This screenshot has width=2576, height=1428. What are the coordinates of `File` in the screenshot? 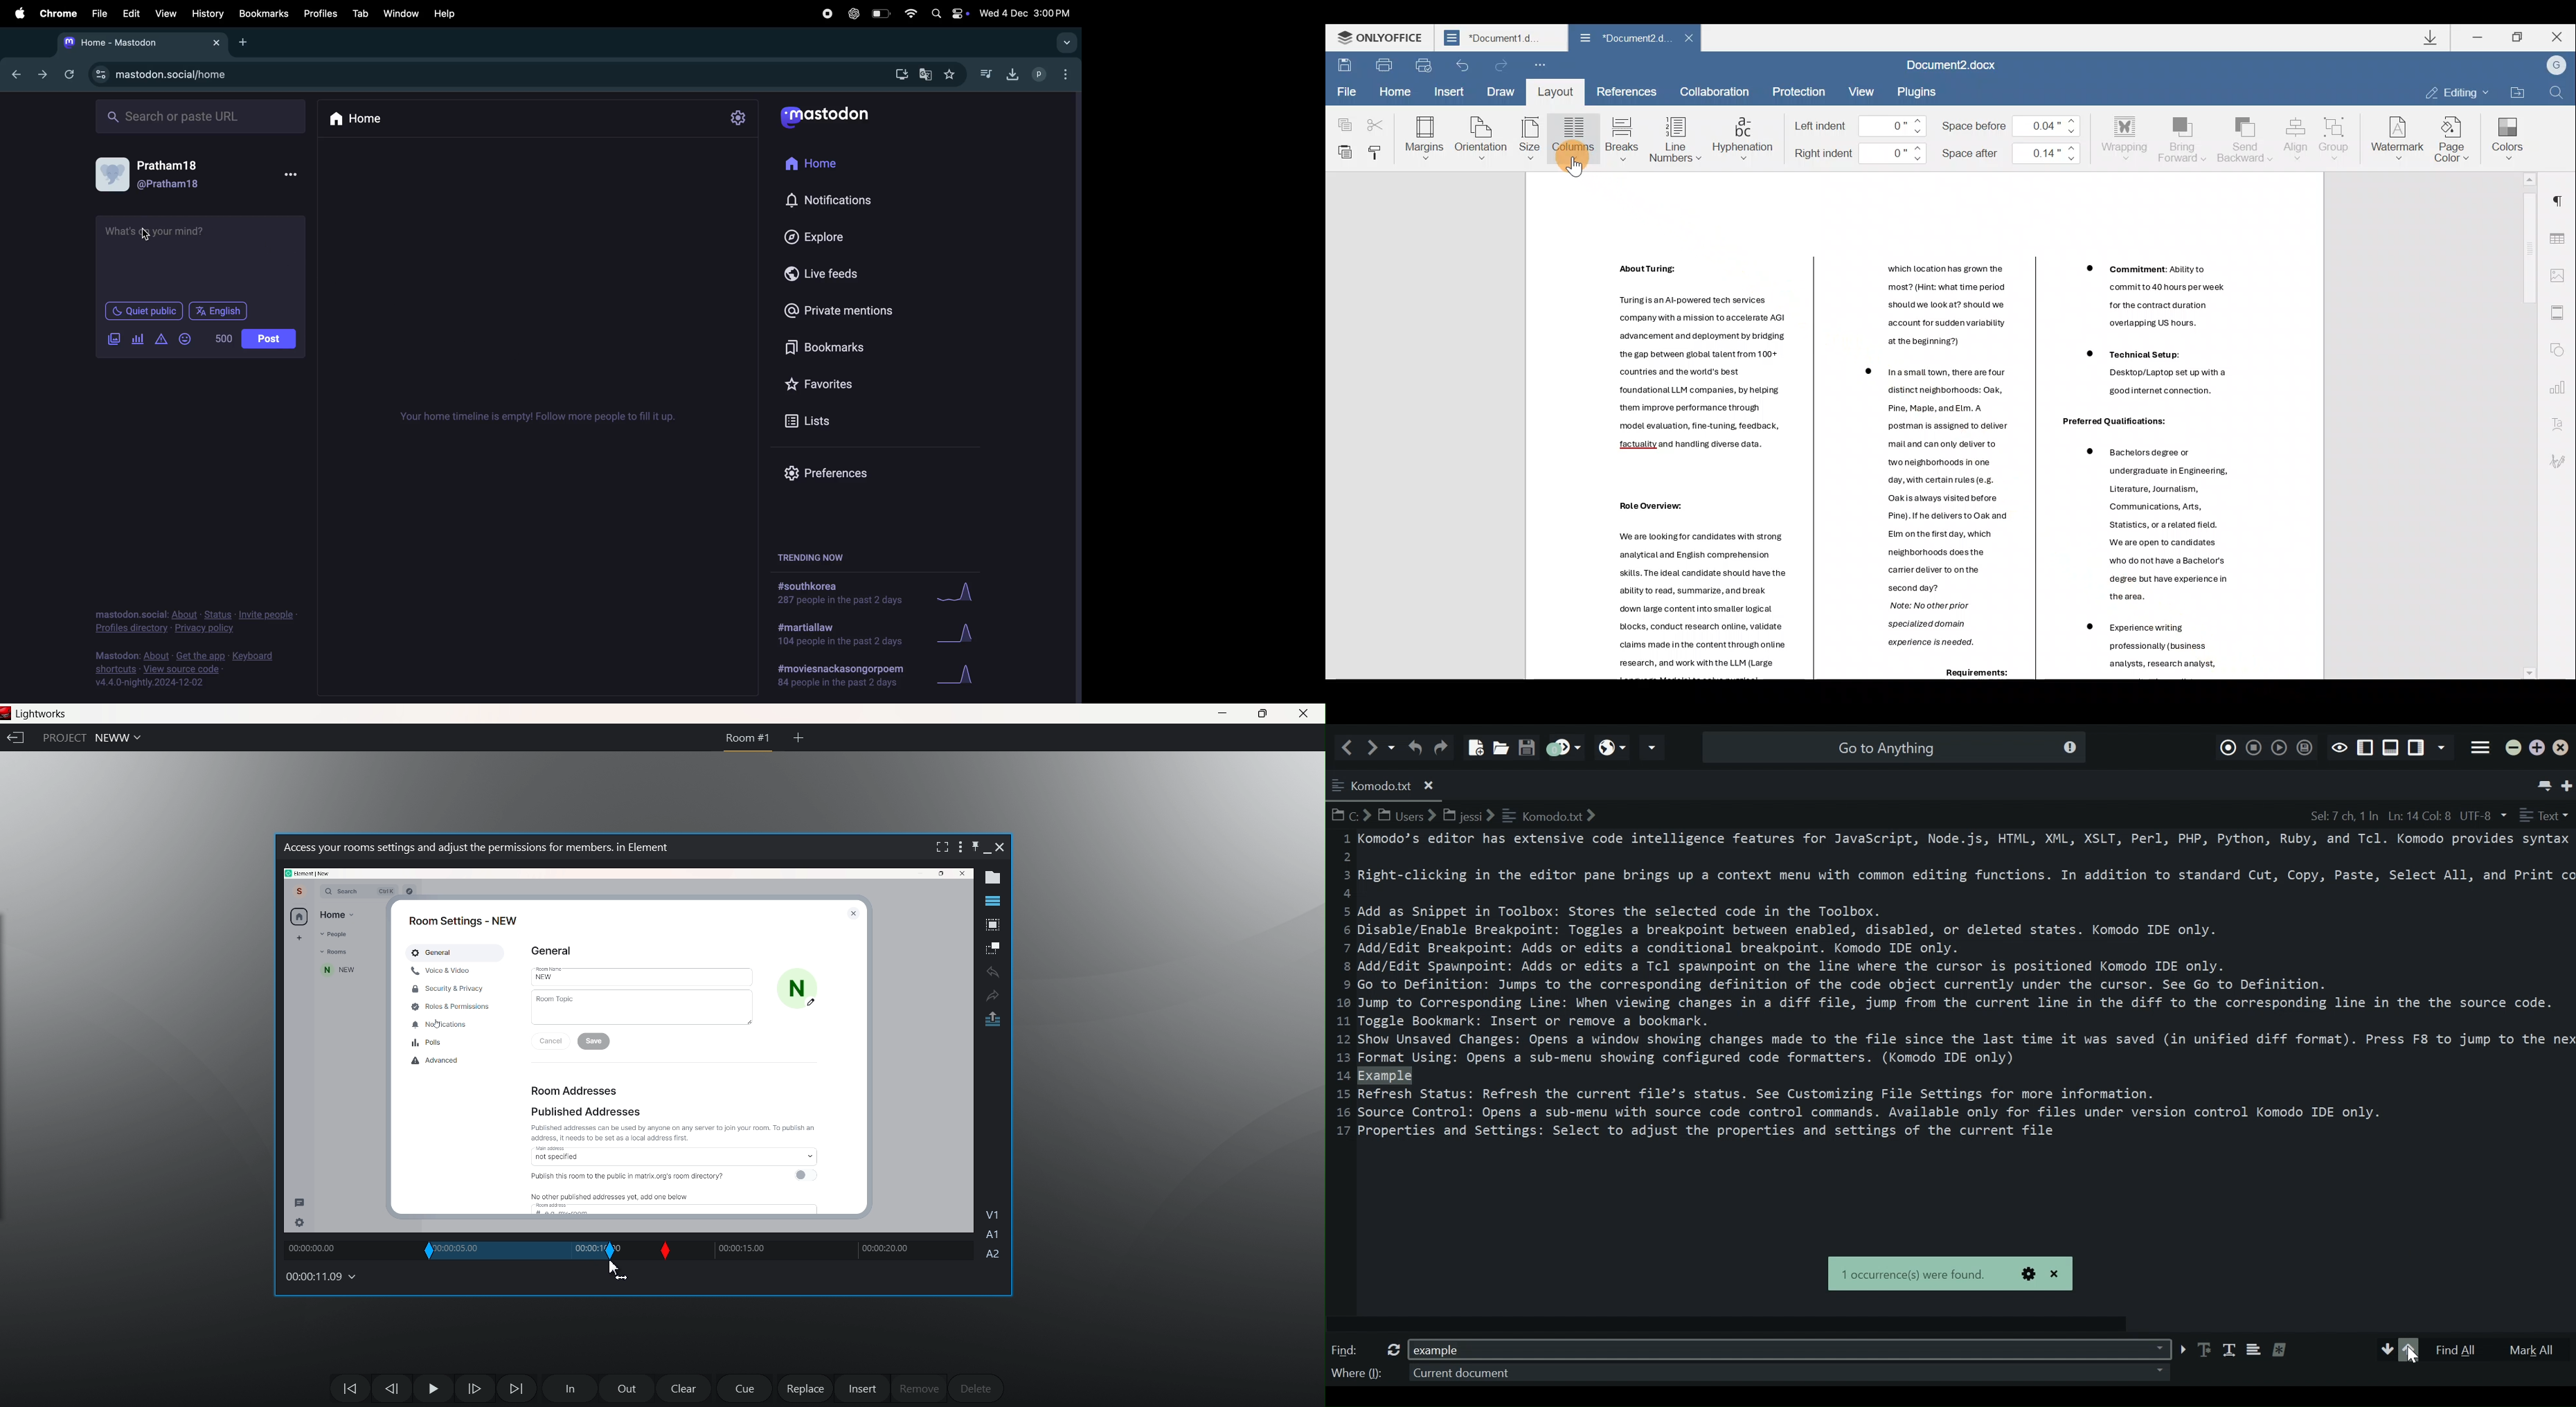 It's located at (1344, 90).